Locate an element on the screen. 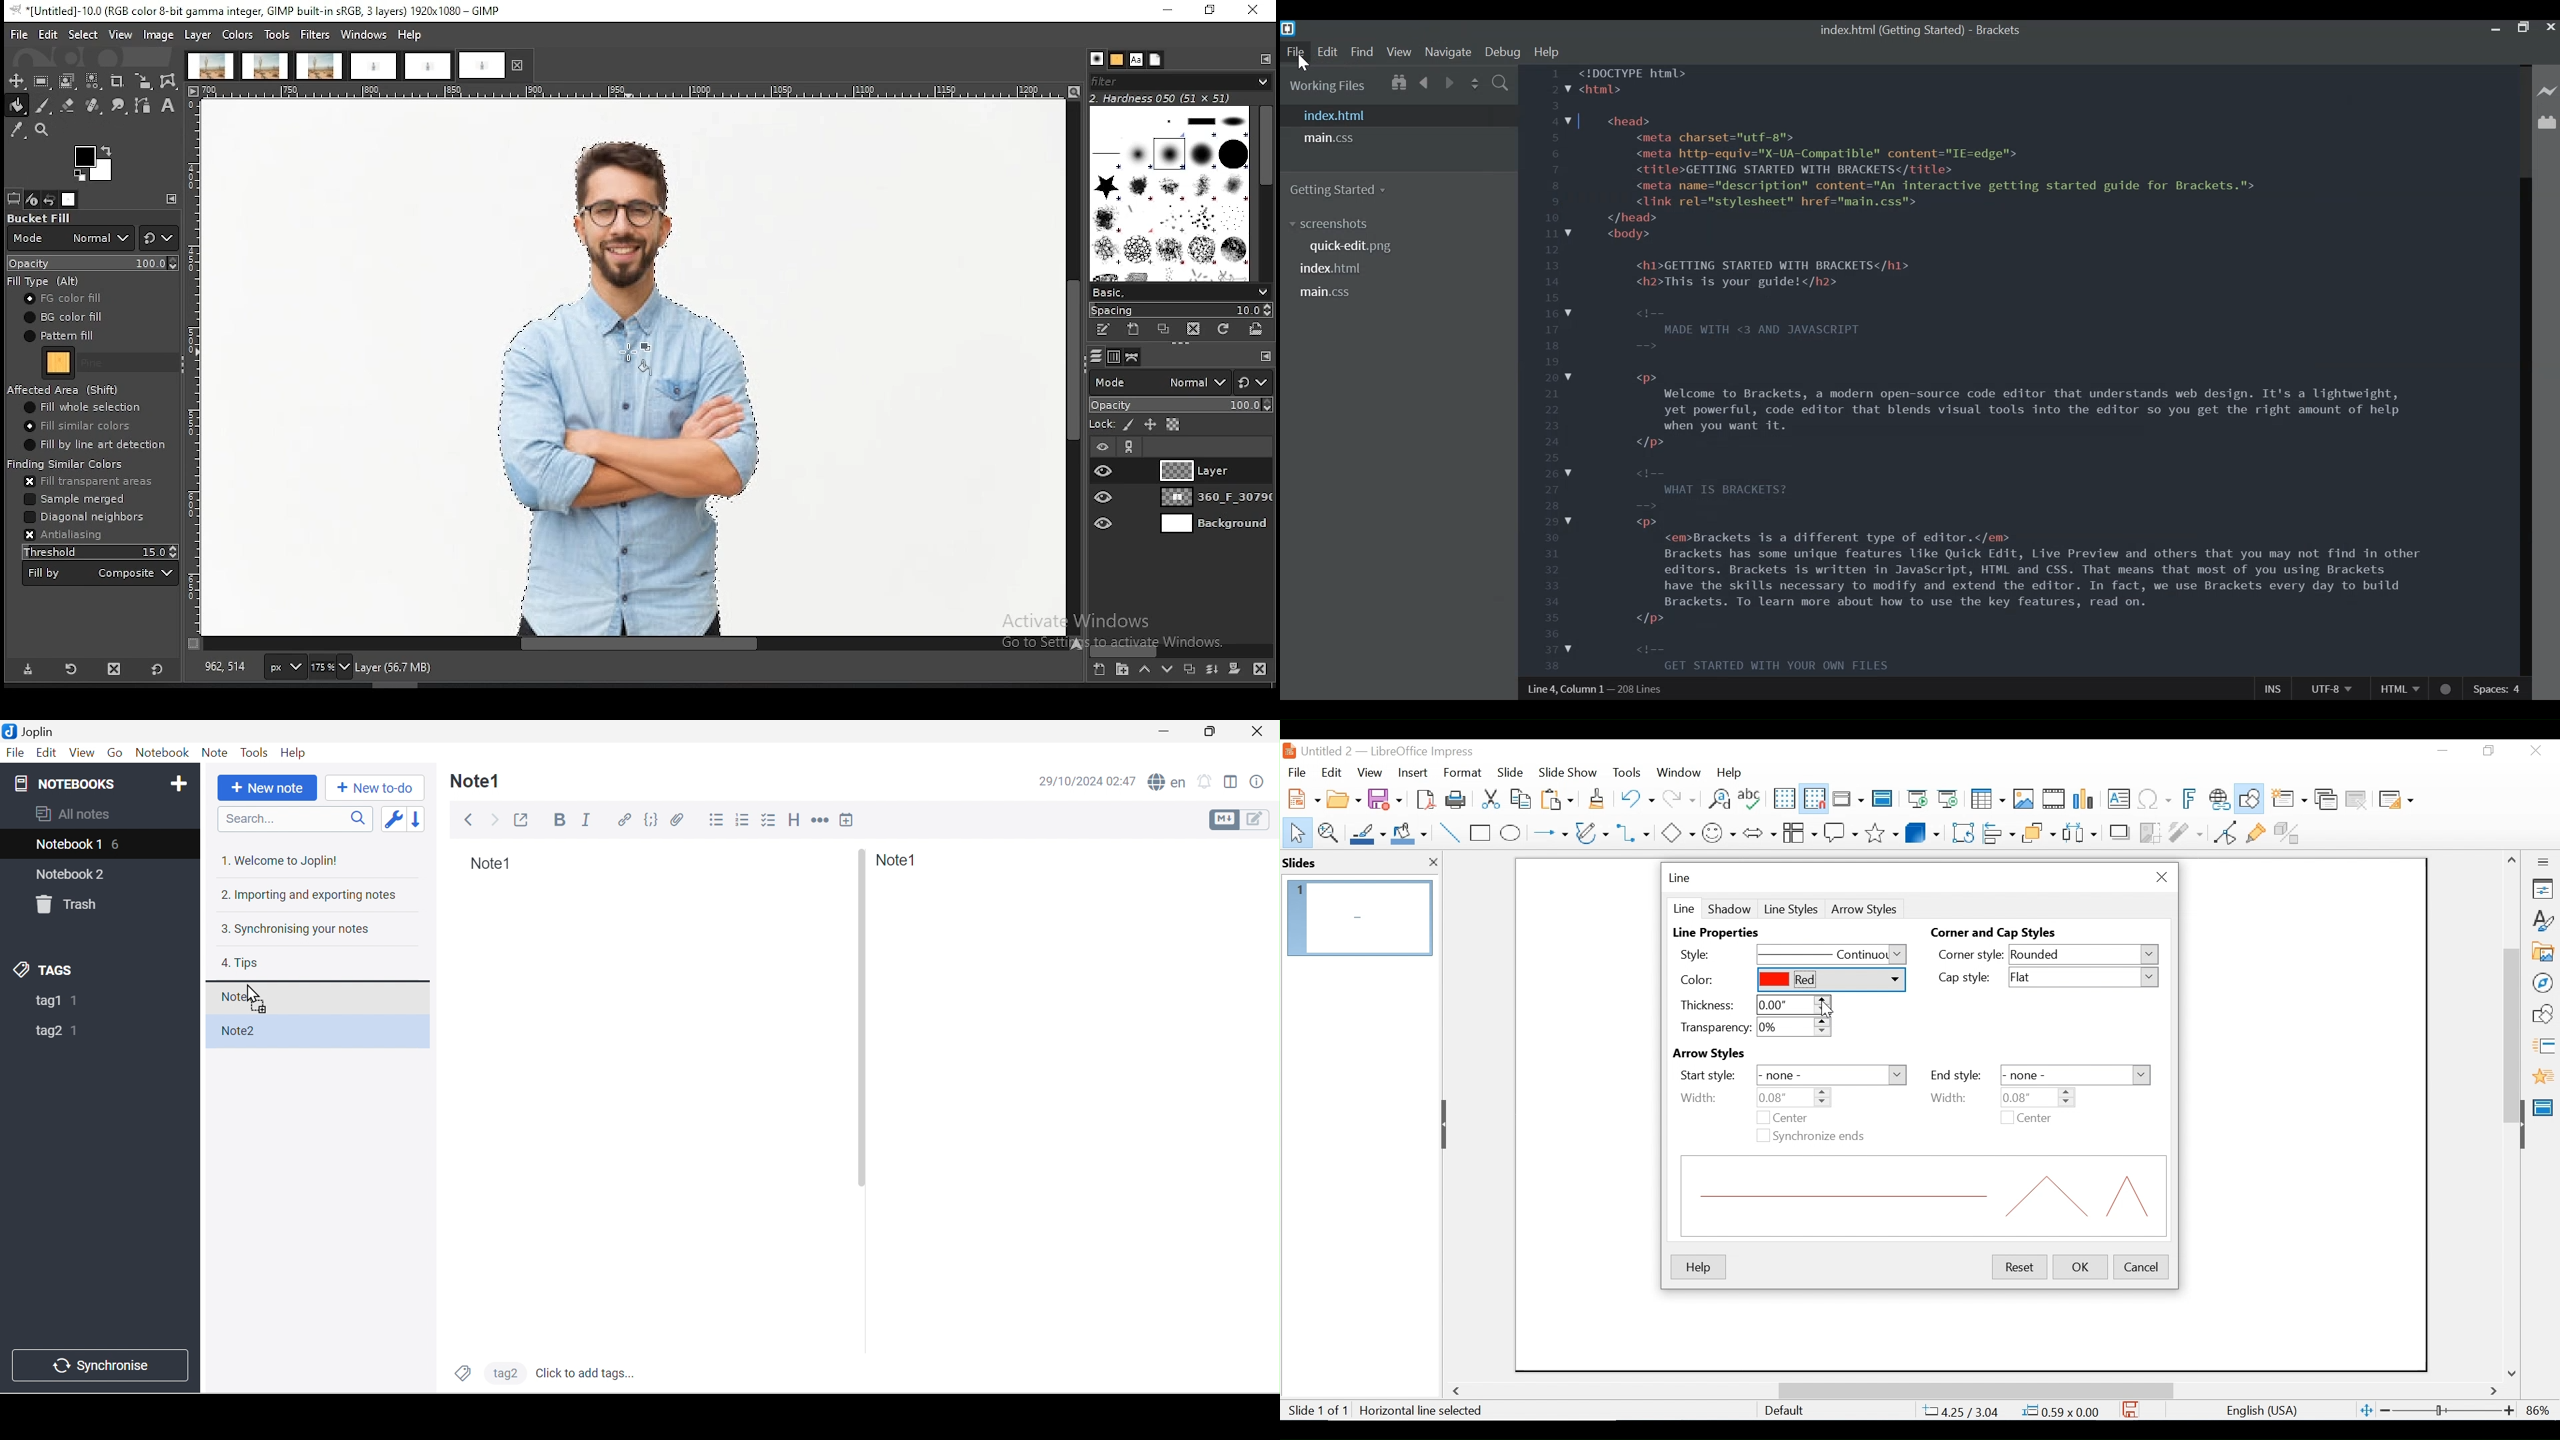  Tips is located at coordinates (242, 964).